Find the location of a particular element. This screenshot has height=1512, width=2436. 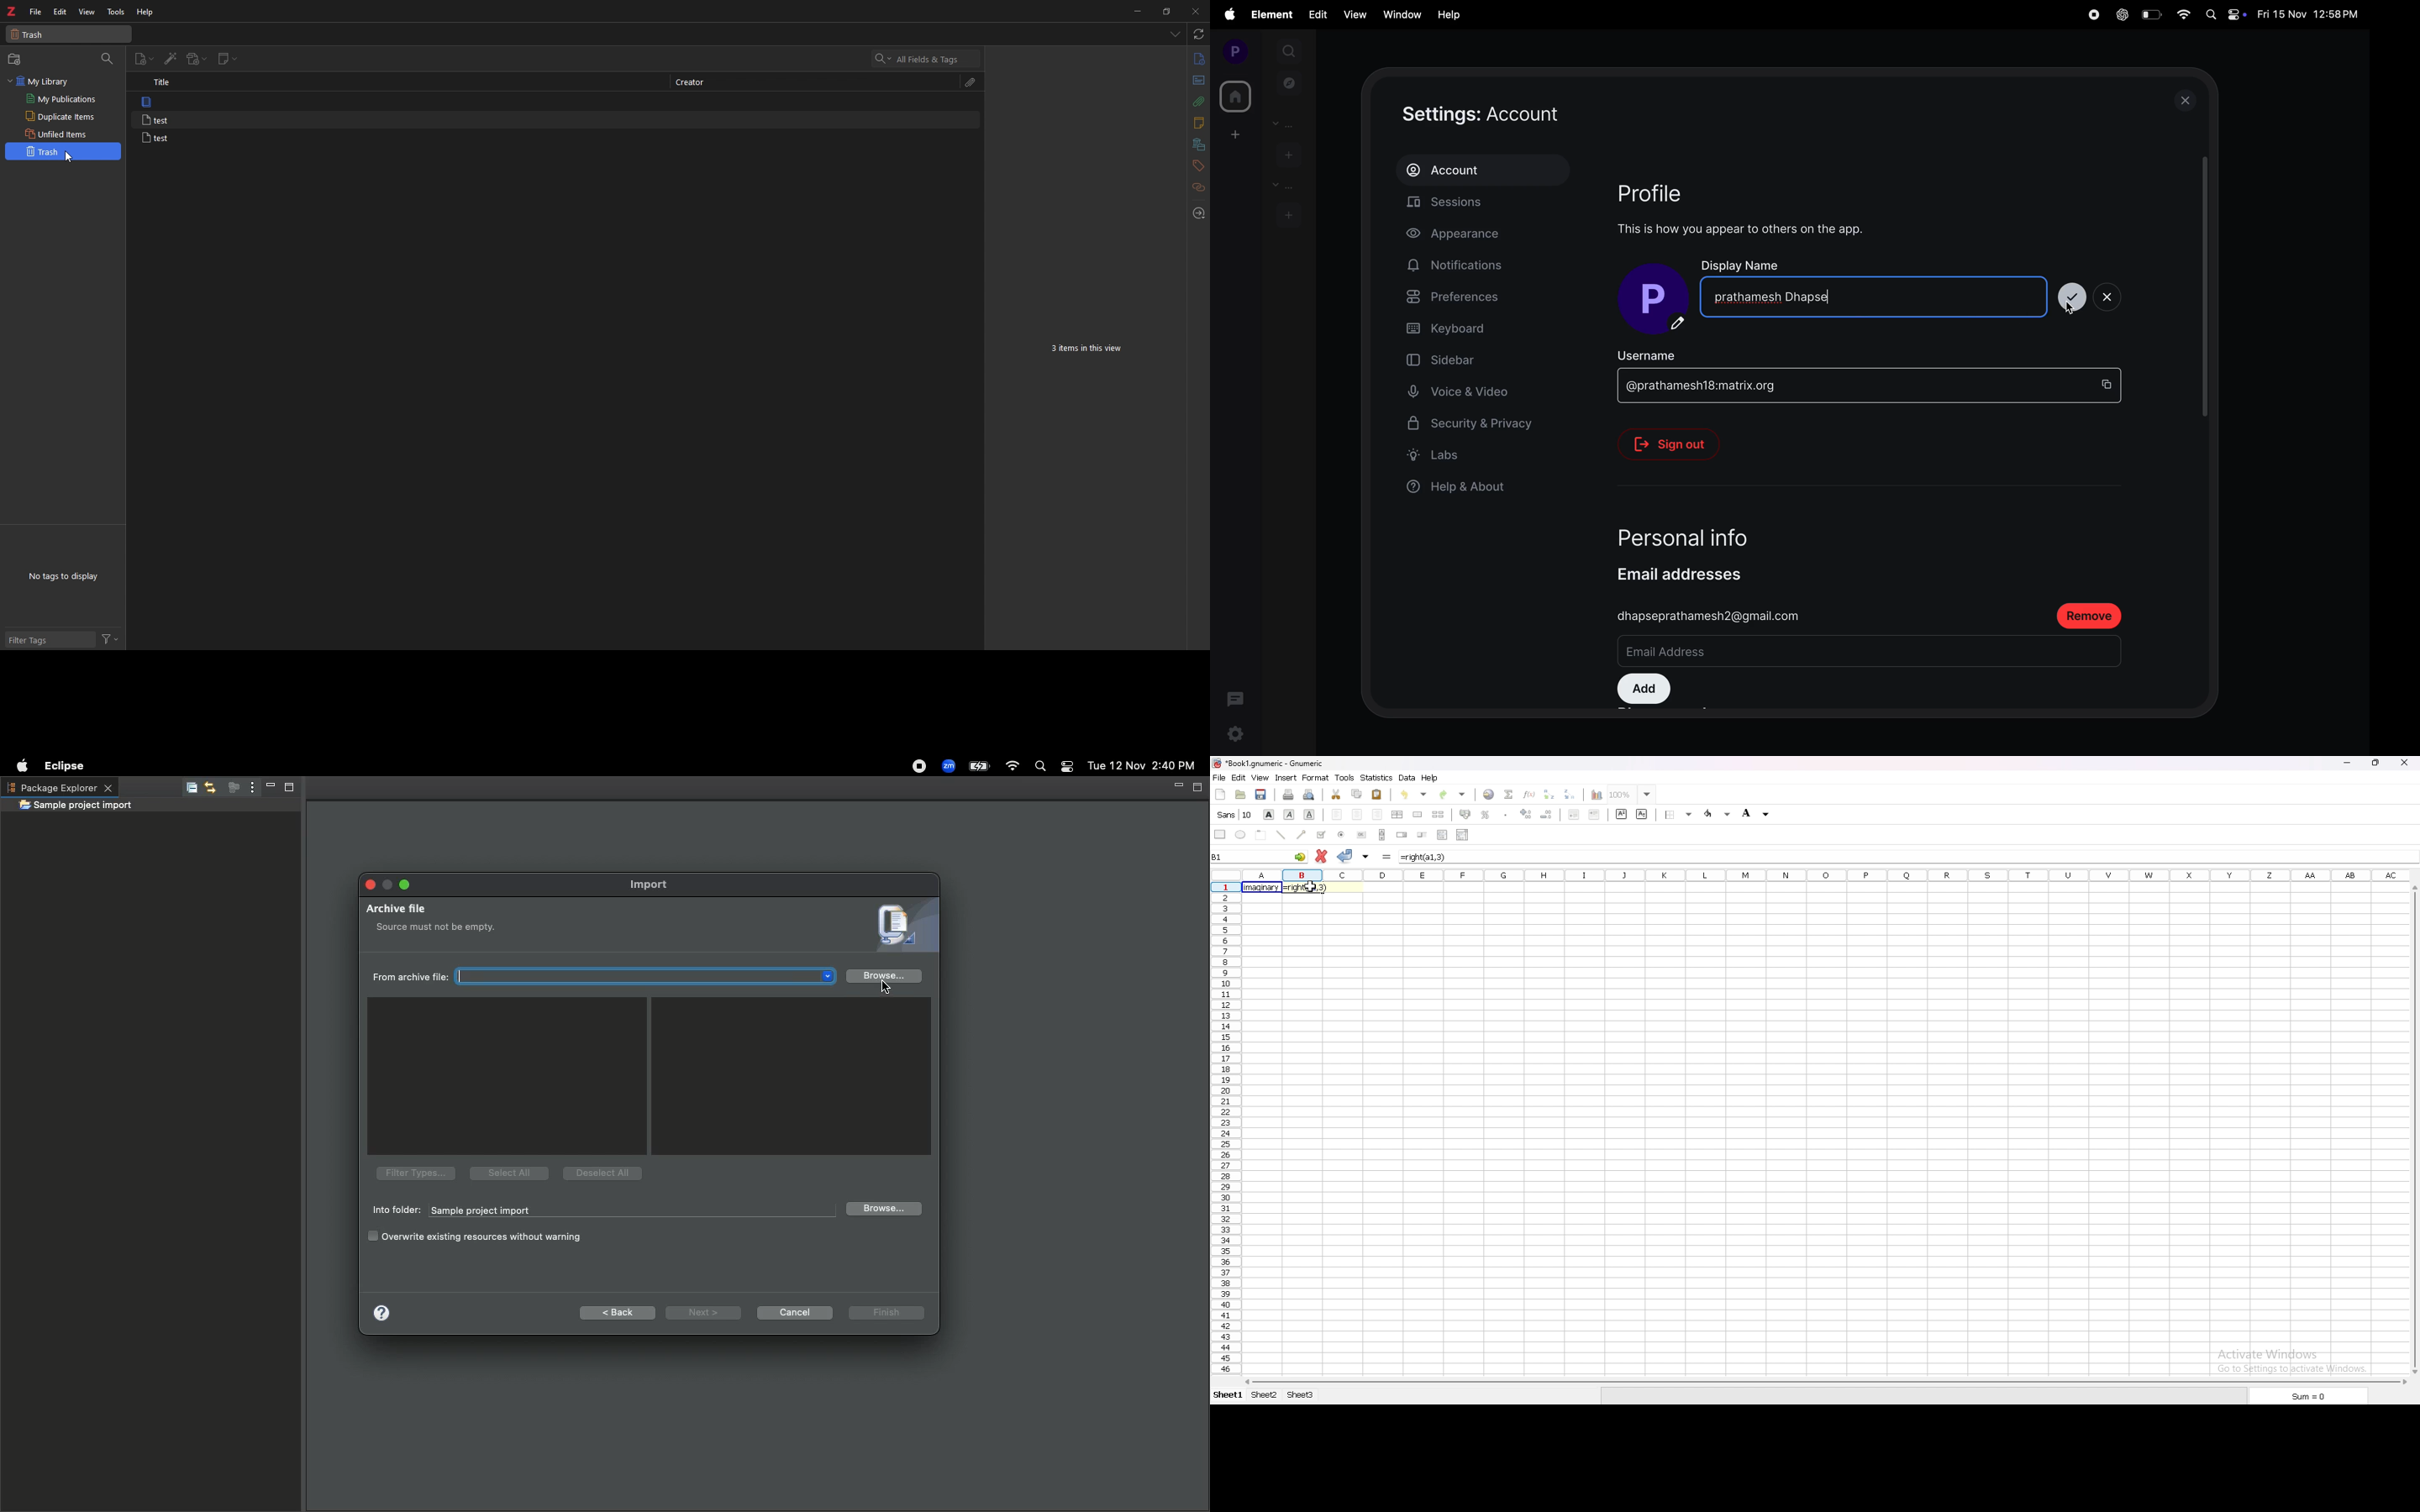

print is located at coordinates (1288, 794).